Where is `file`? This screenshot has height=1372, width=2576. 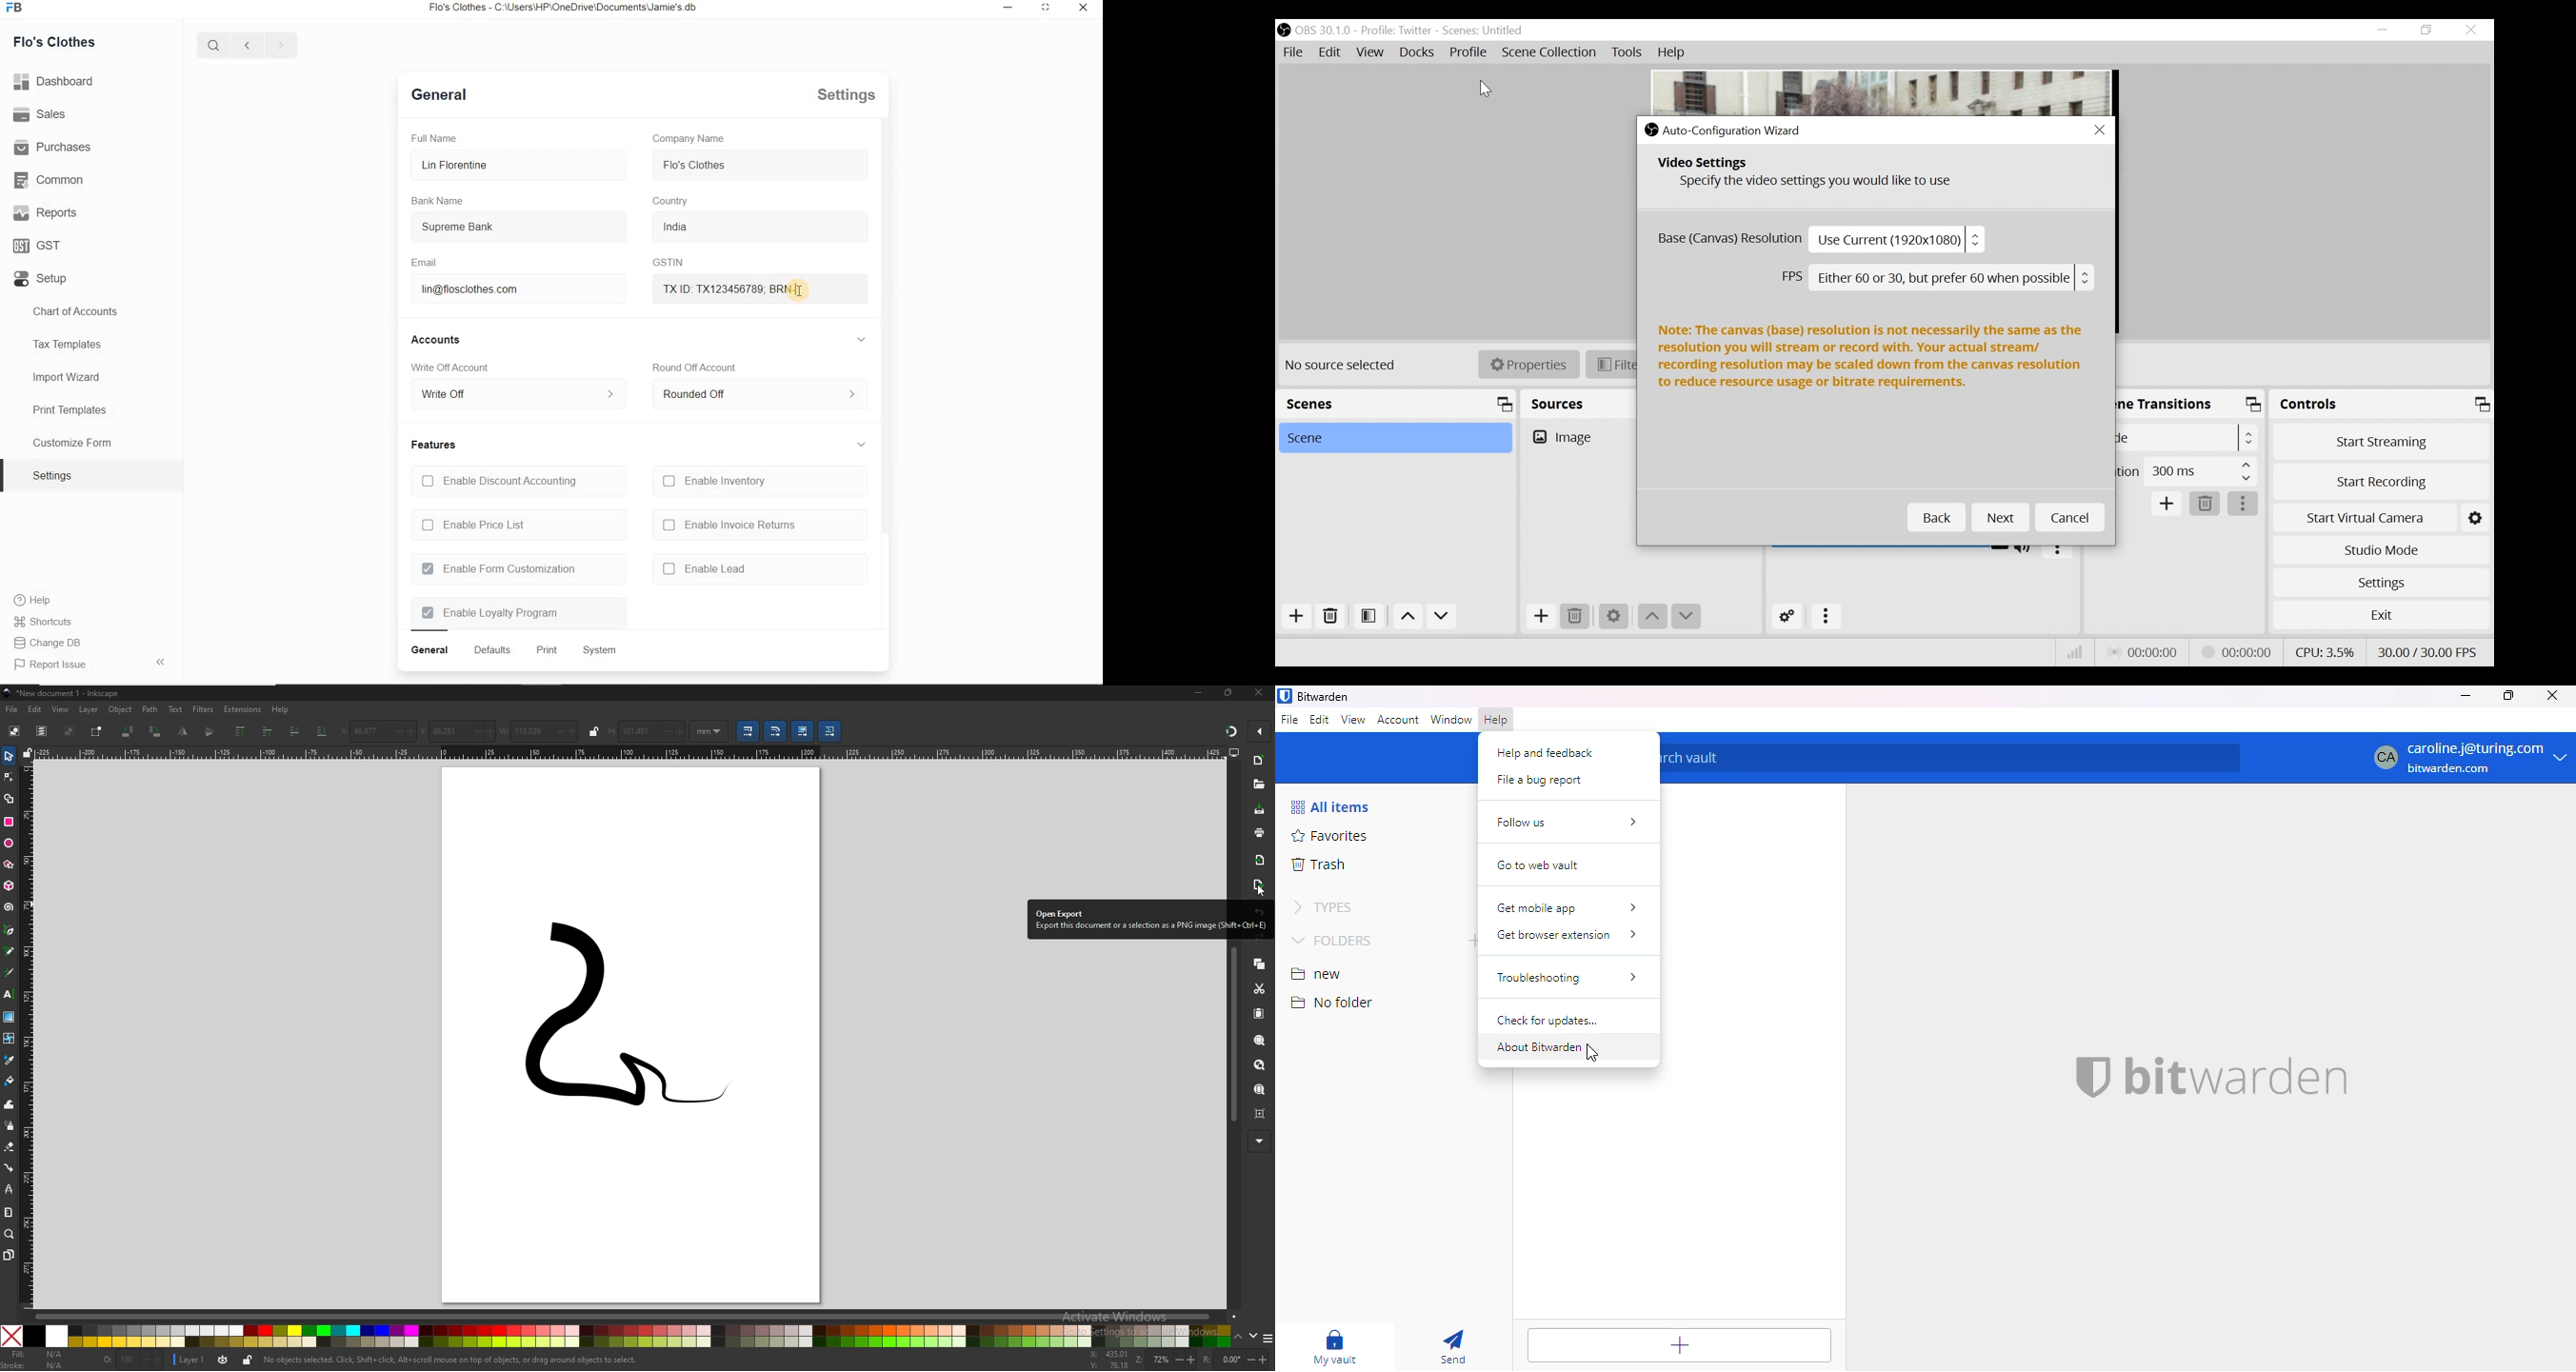
file is located at coordinates (13, 710).